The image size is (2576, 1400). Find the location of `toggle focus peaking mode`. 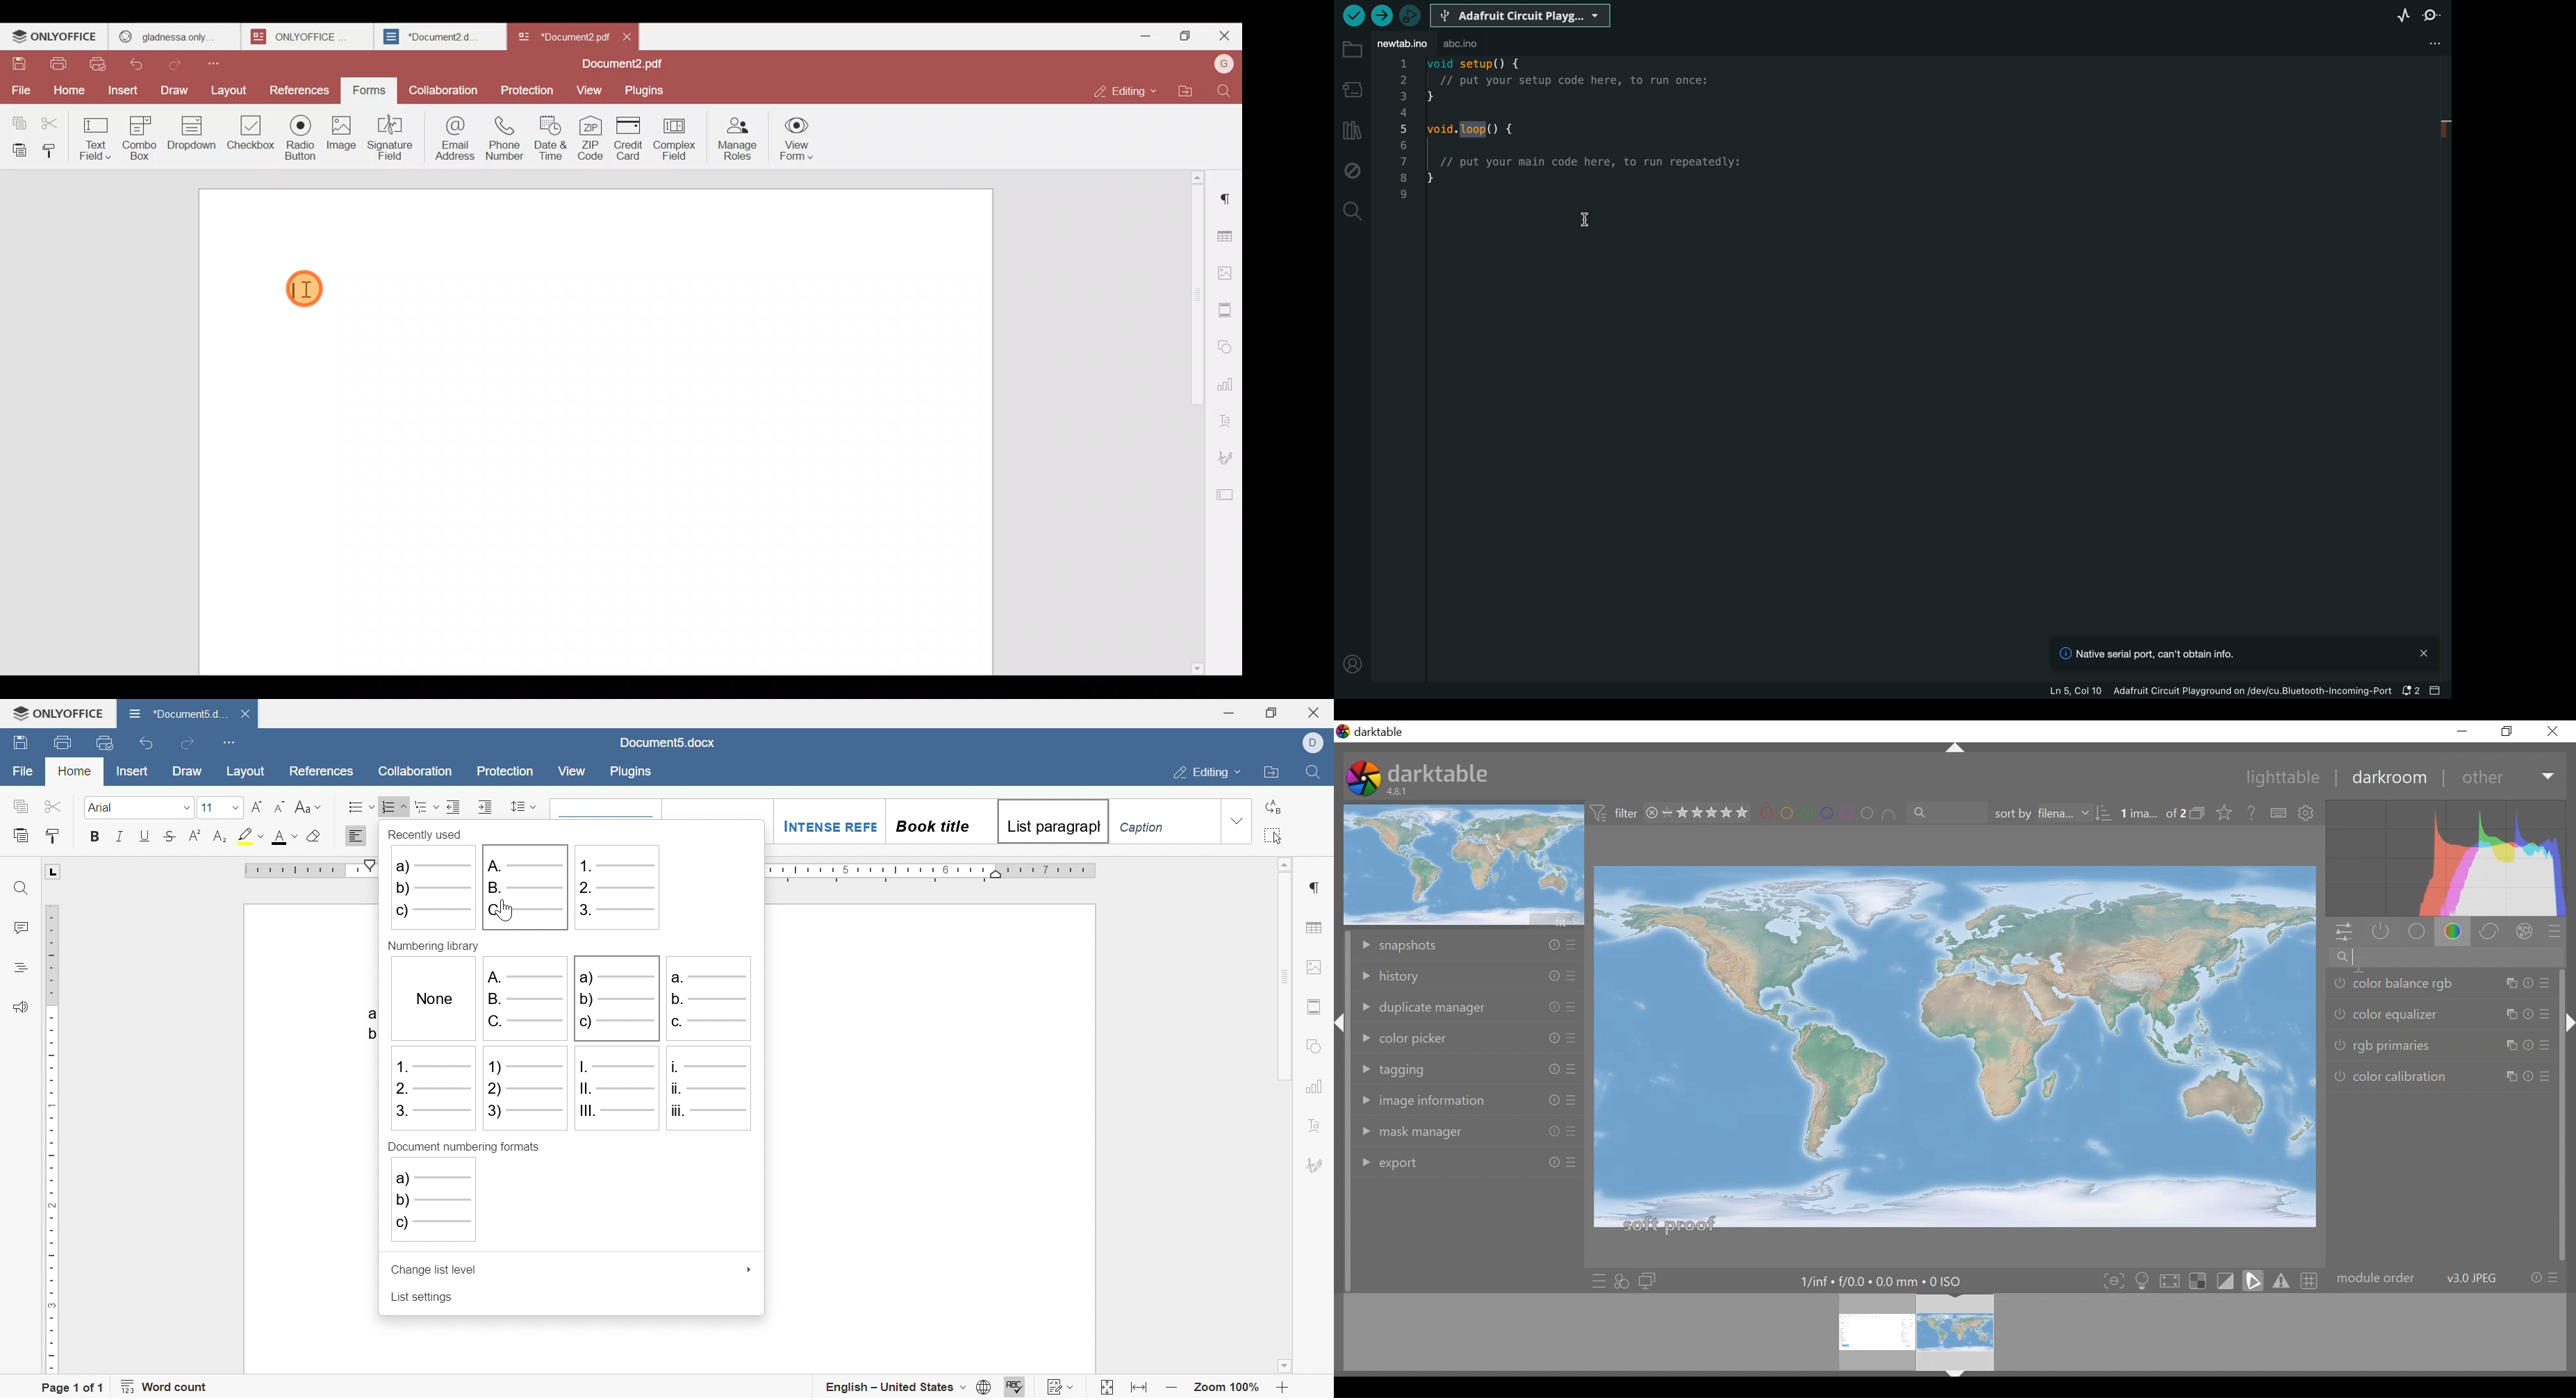

toggle focus peaking mode is located at coordinates (2116, 1280).